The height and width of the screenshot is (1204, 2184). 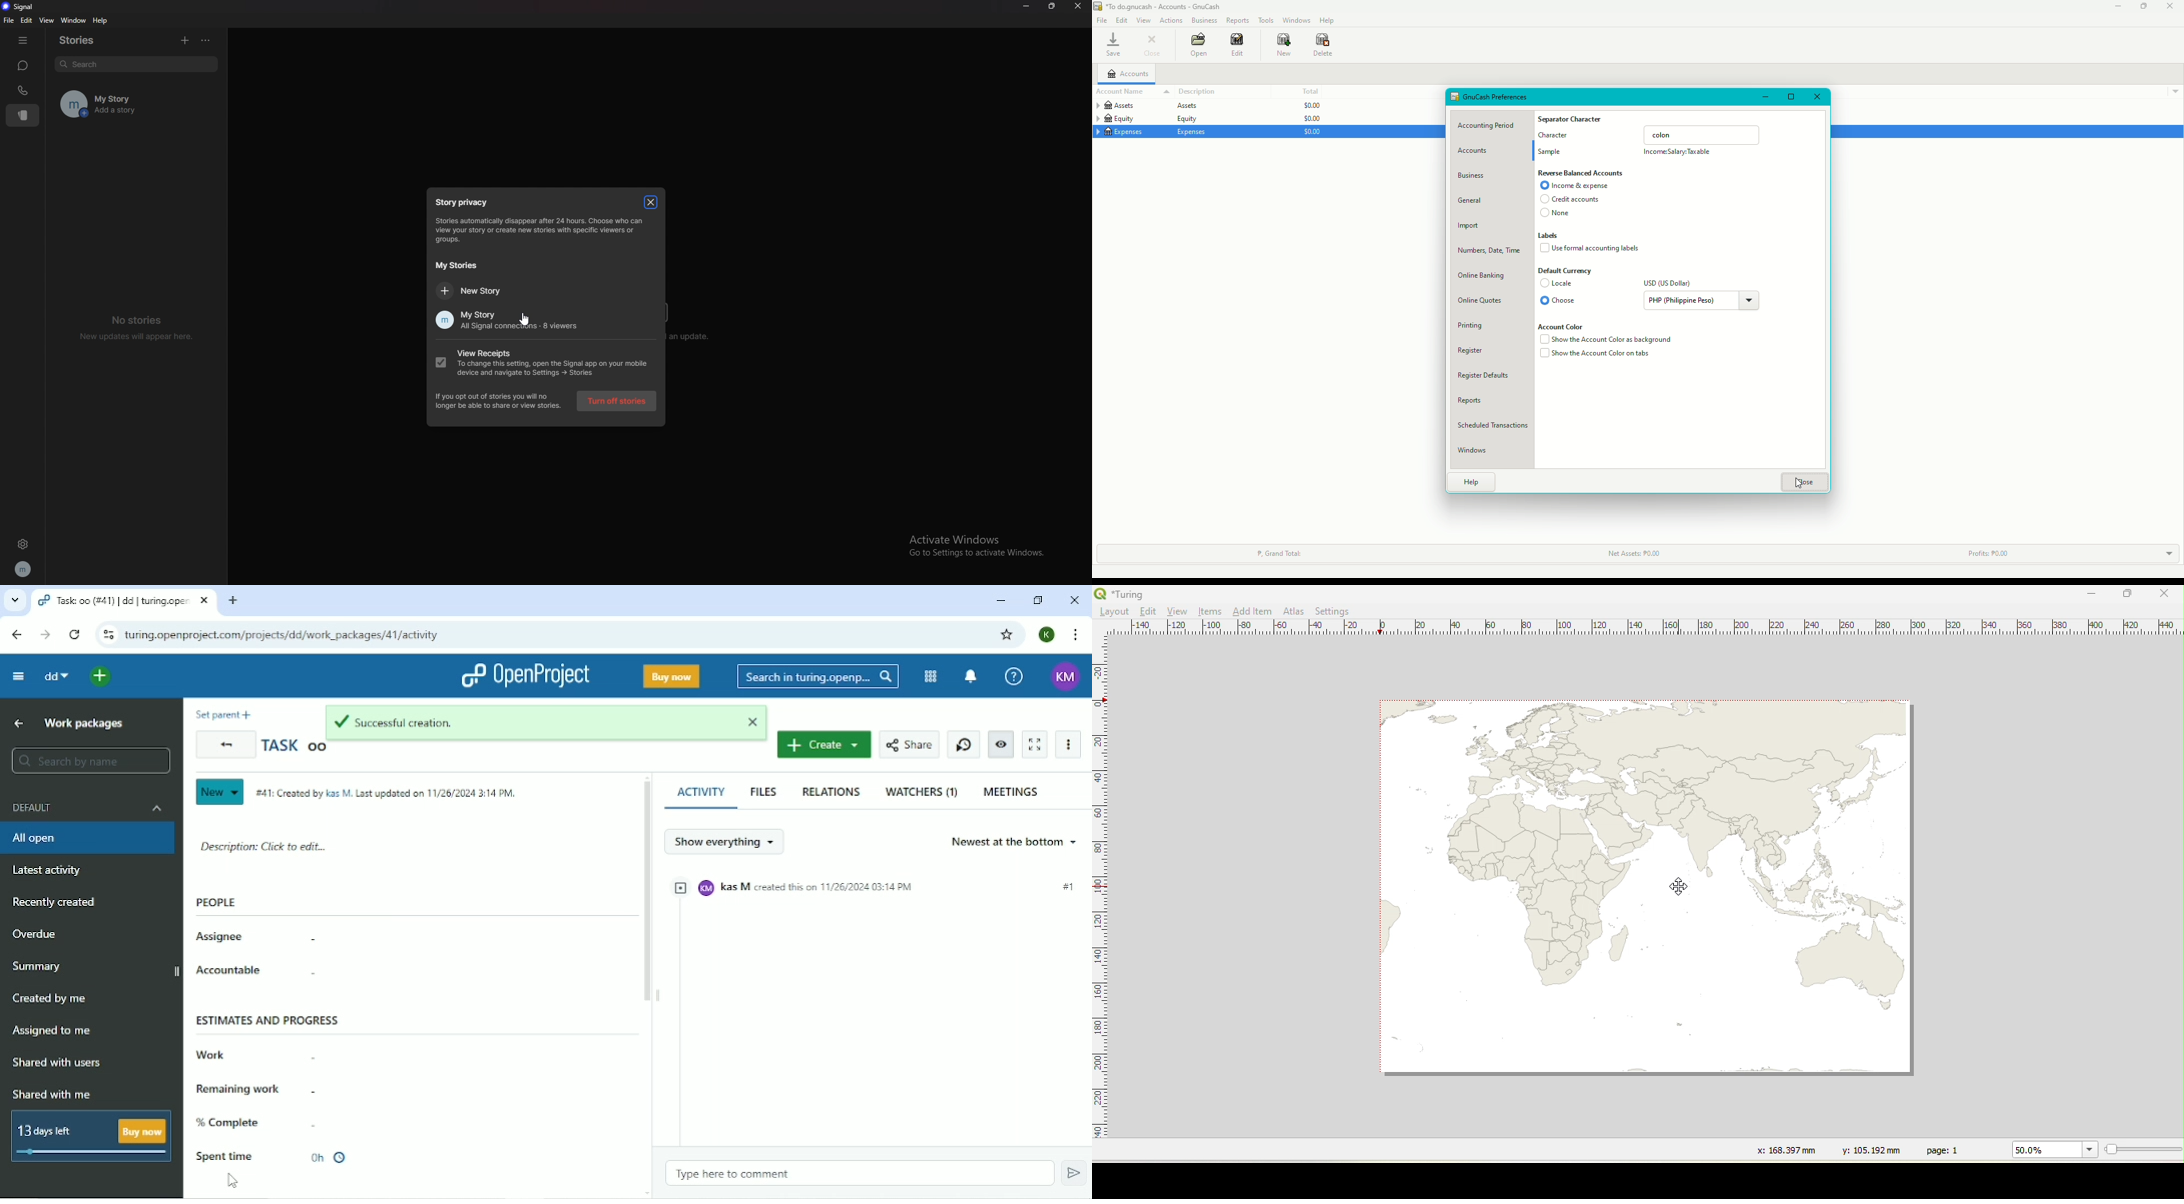 What do you see at coordinates (1309, 119) in the screenshot?
I see `$0` at bounding box center [1309, 119].